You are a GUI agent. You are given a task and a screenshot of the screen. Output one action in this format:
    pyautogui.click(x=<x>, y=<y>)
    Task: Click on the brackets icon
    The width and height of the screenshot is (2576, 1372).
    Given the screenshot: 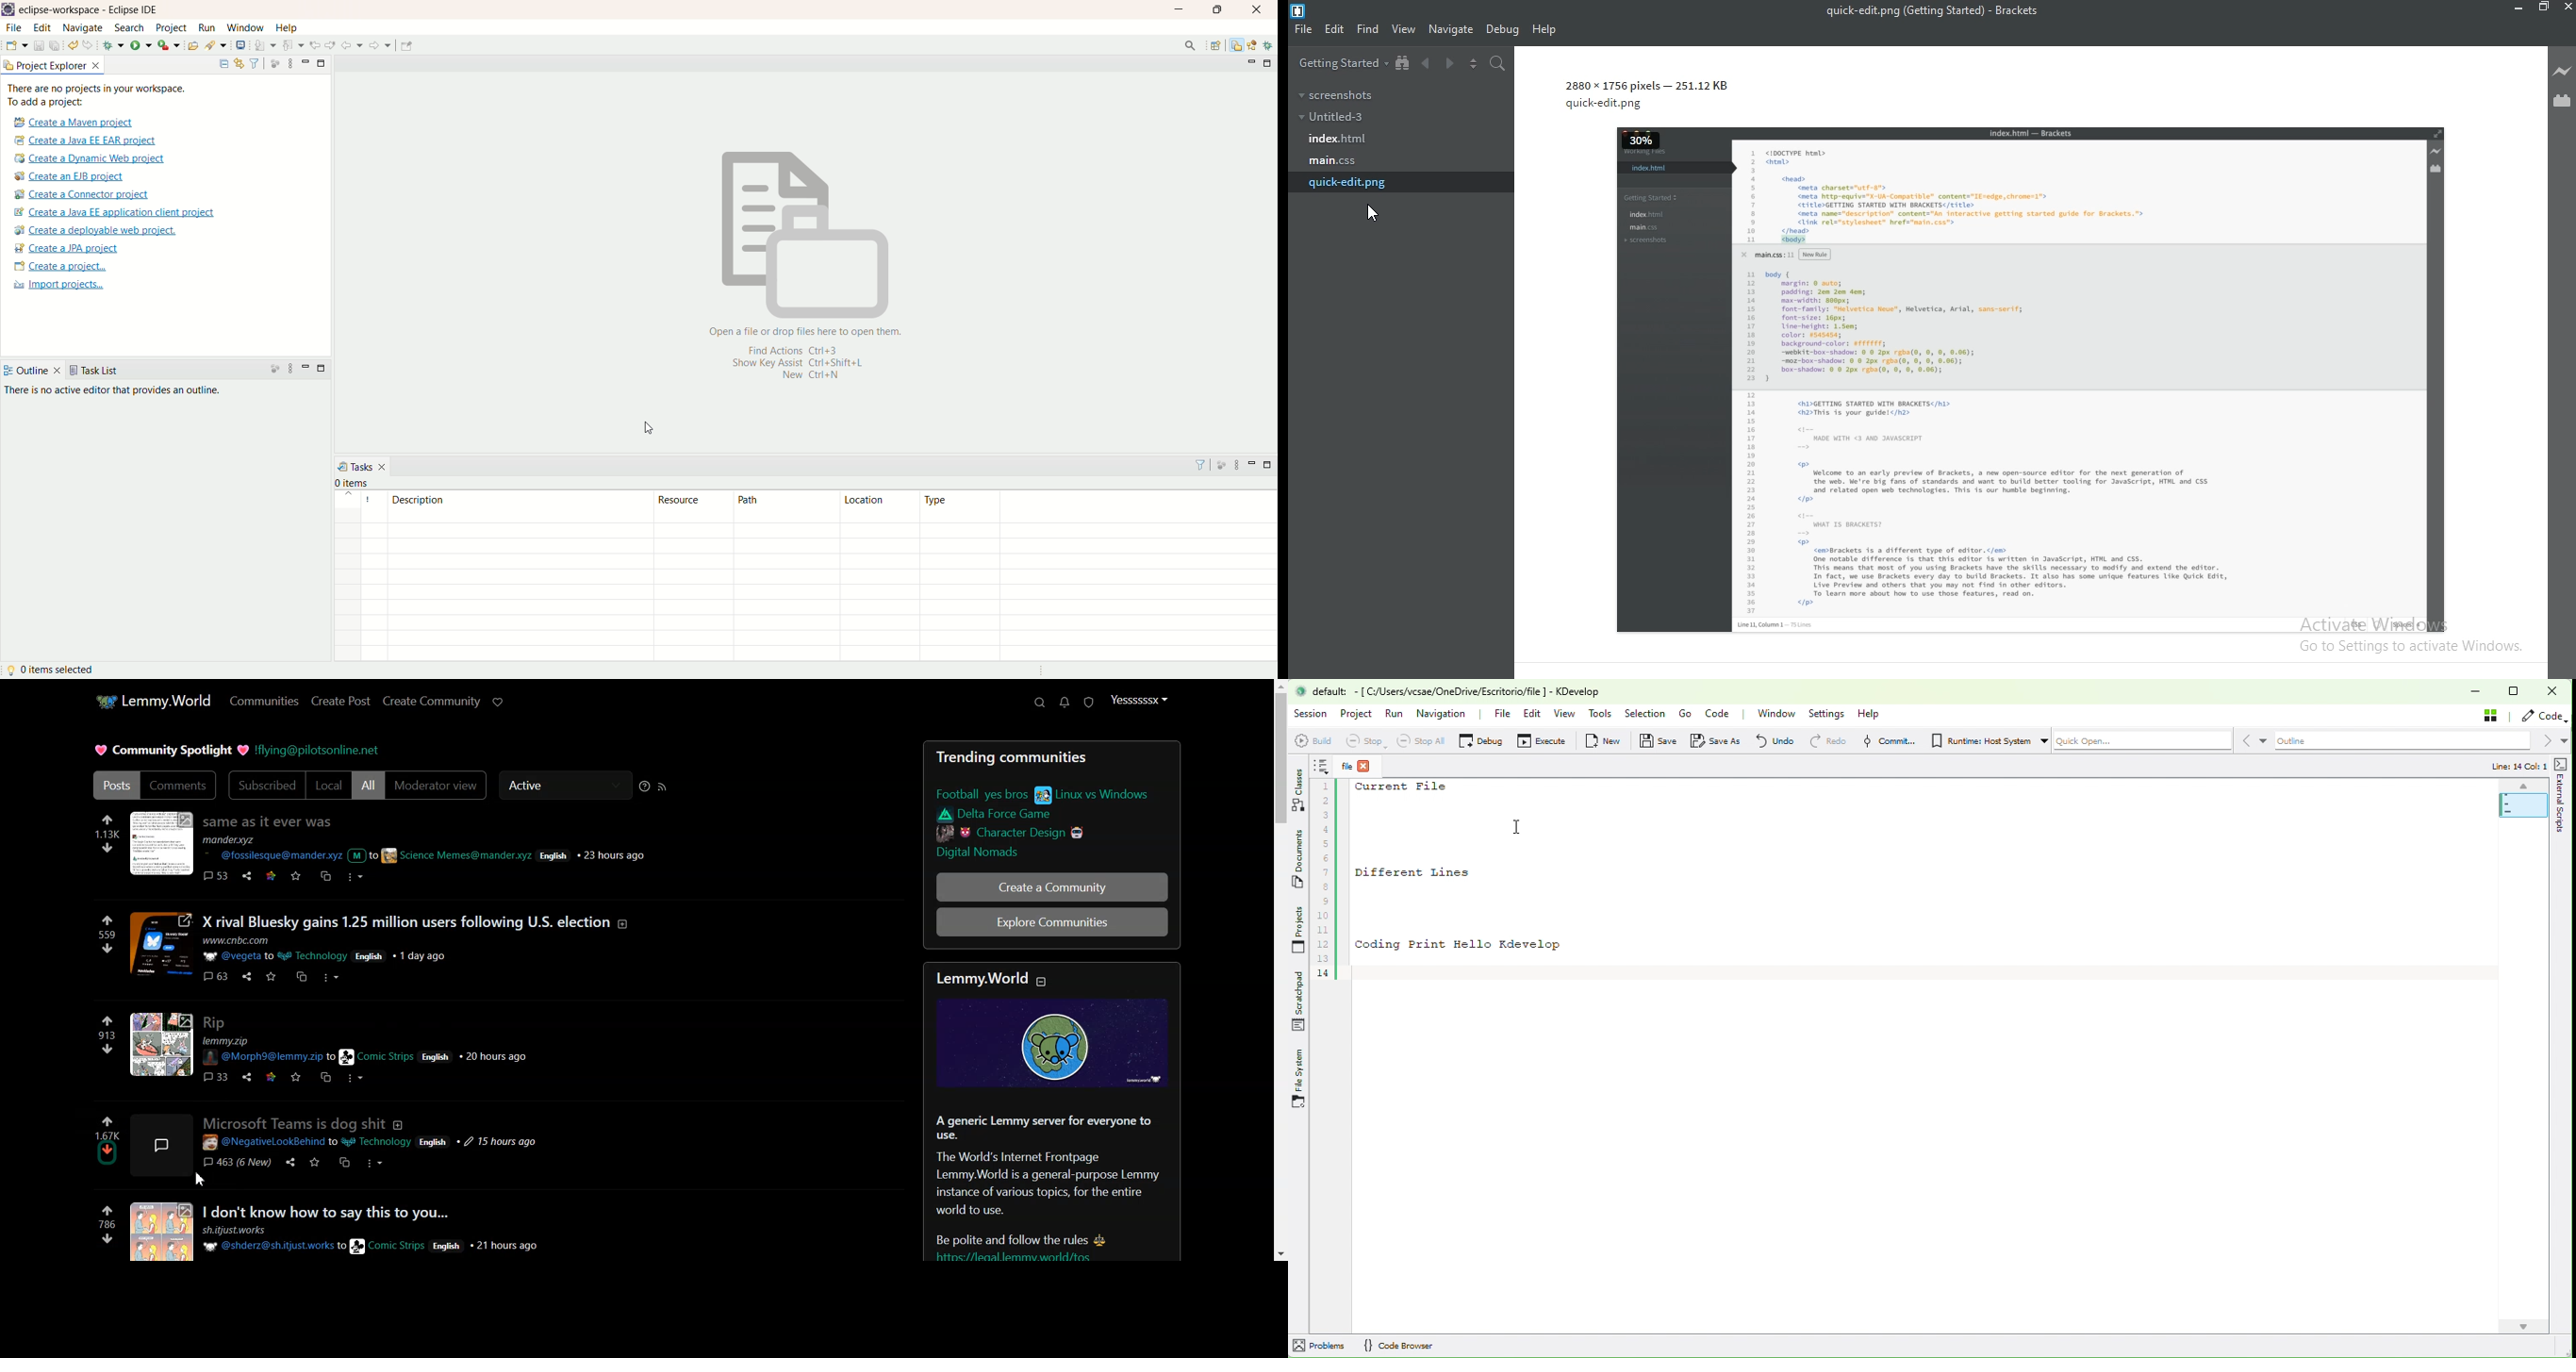 What is the action you would take?
    pyautogui.click(x=1300, y=9)
    